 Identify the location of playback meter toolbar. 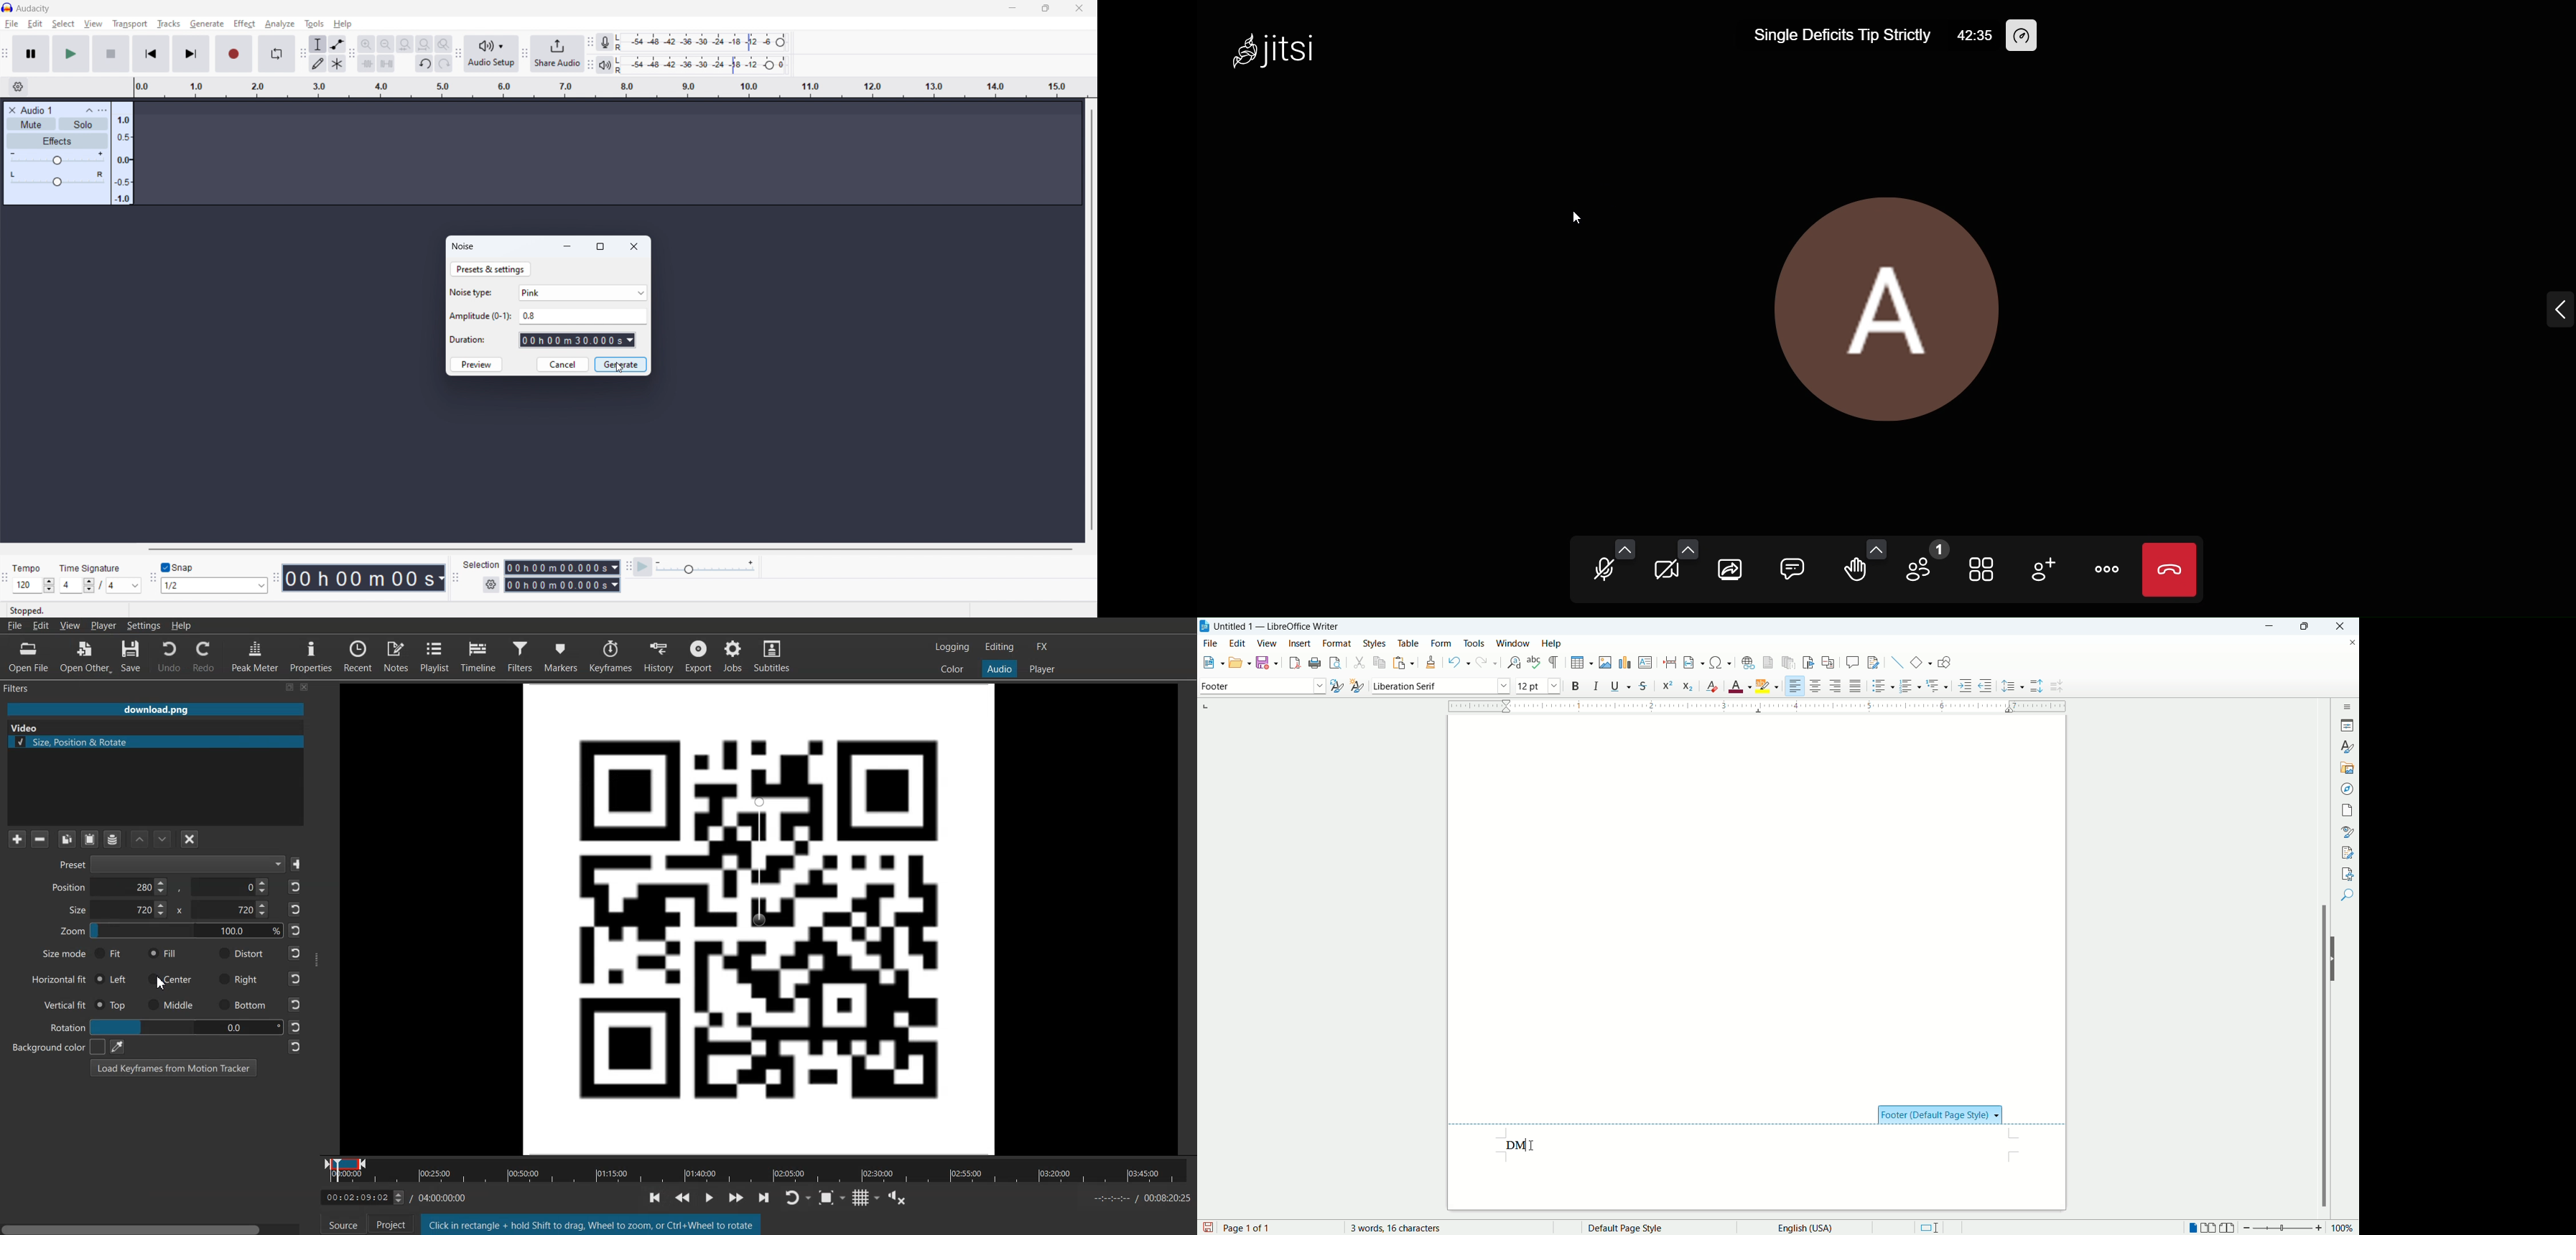
(590, 65).